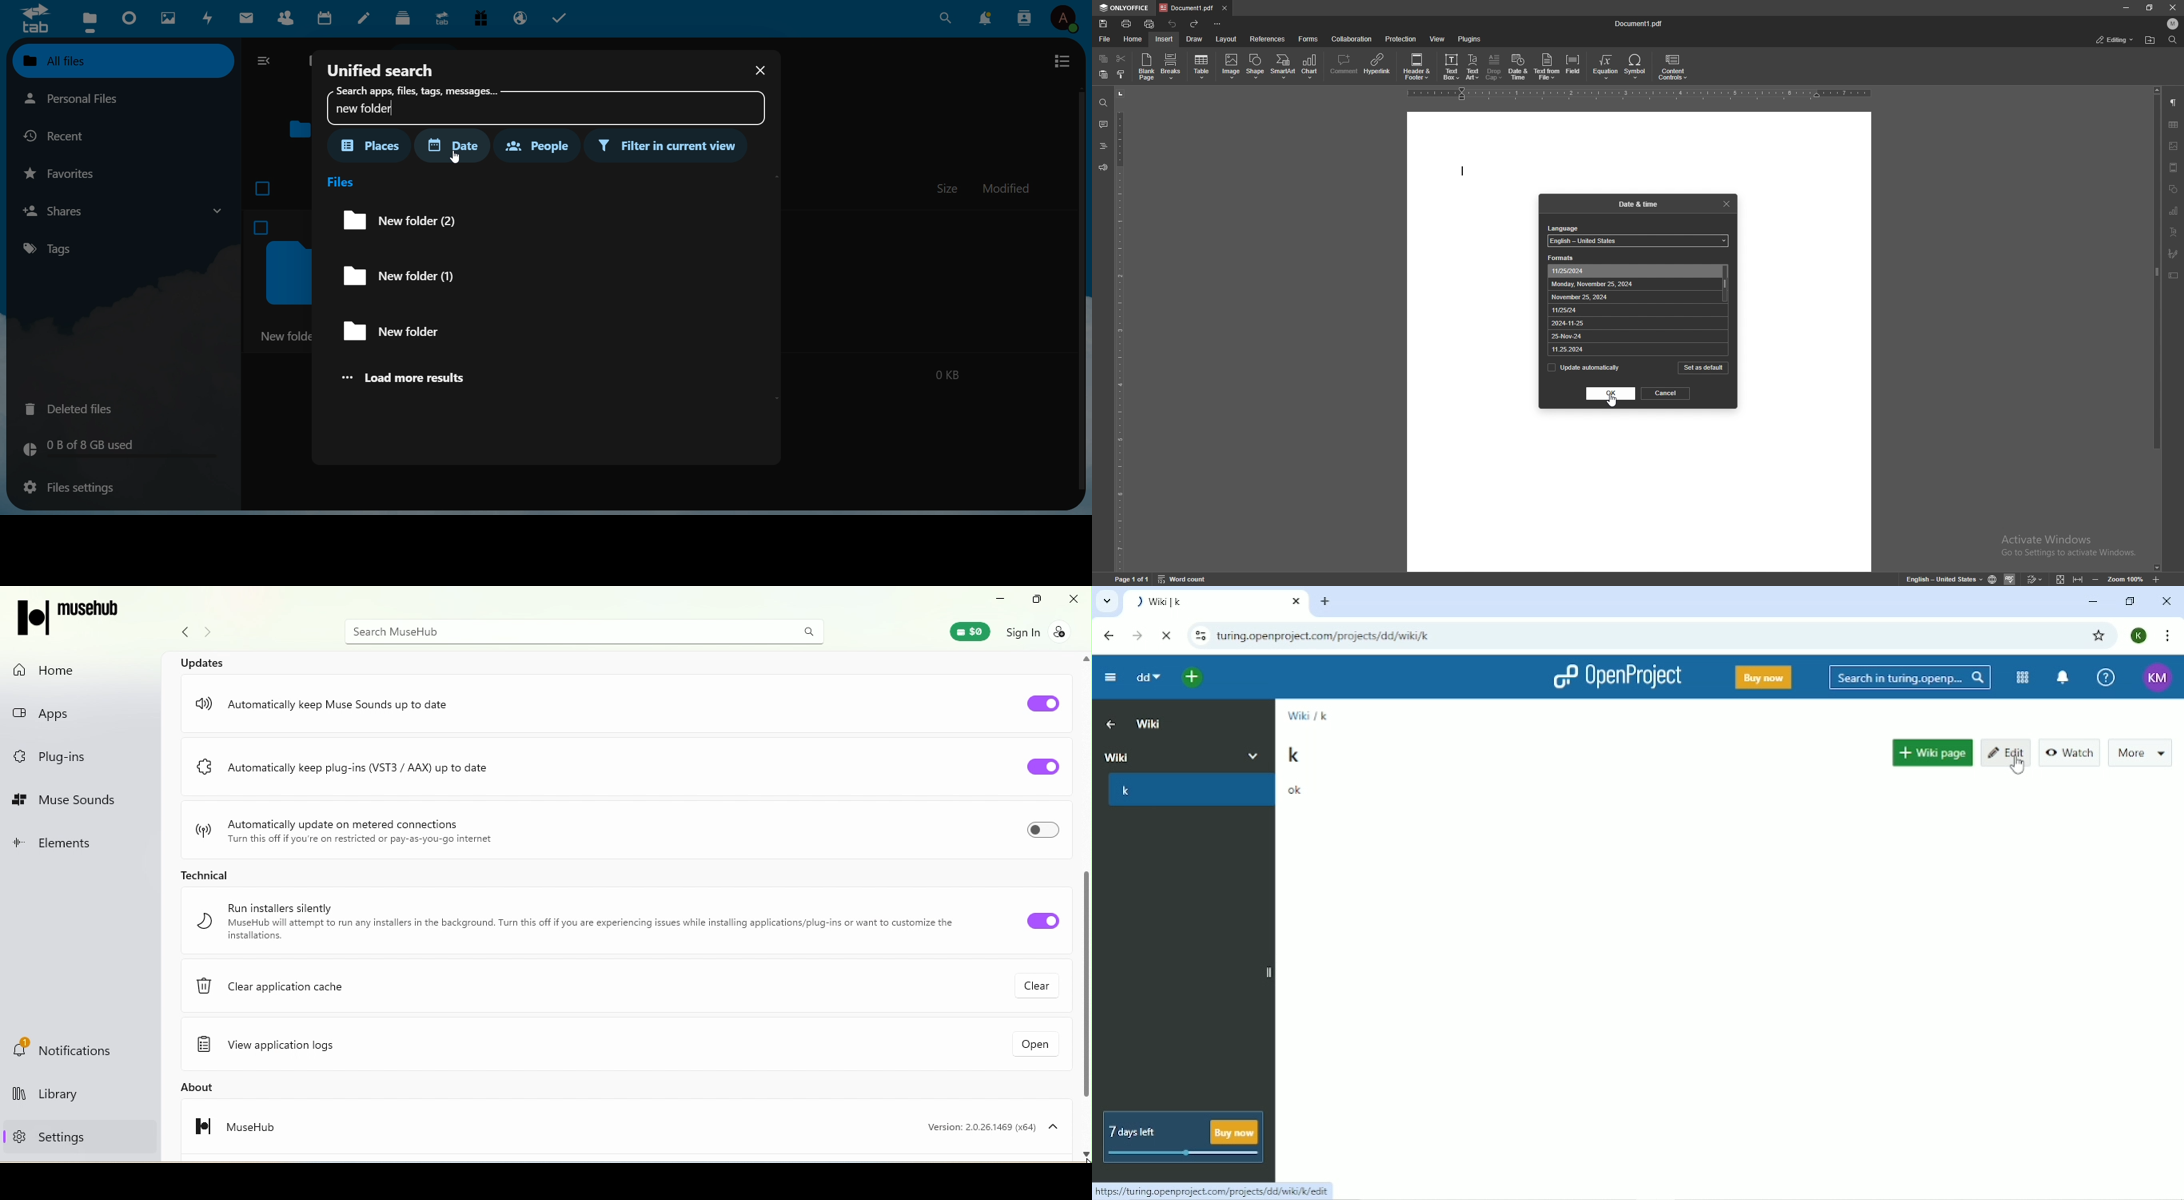 The height and width of the screenshot is (1204, 2184). I want to click on comment, so click(1343, 65).